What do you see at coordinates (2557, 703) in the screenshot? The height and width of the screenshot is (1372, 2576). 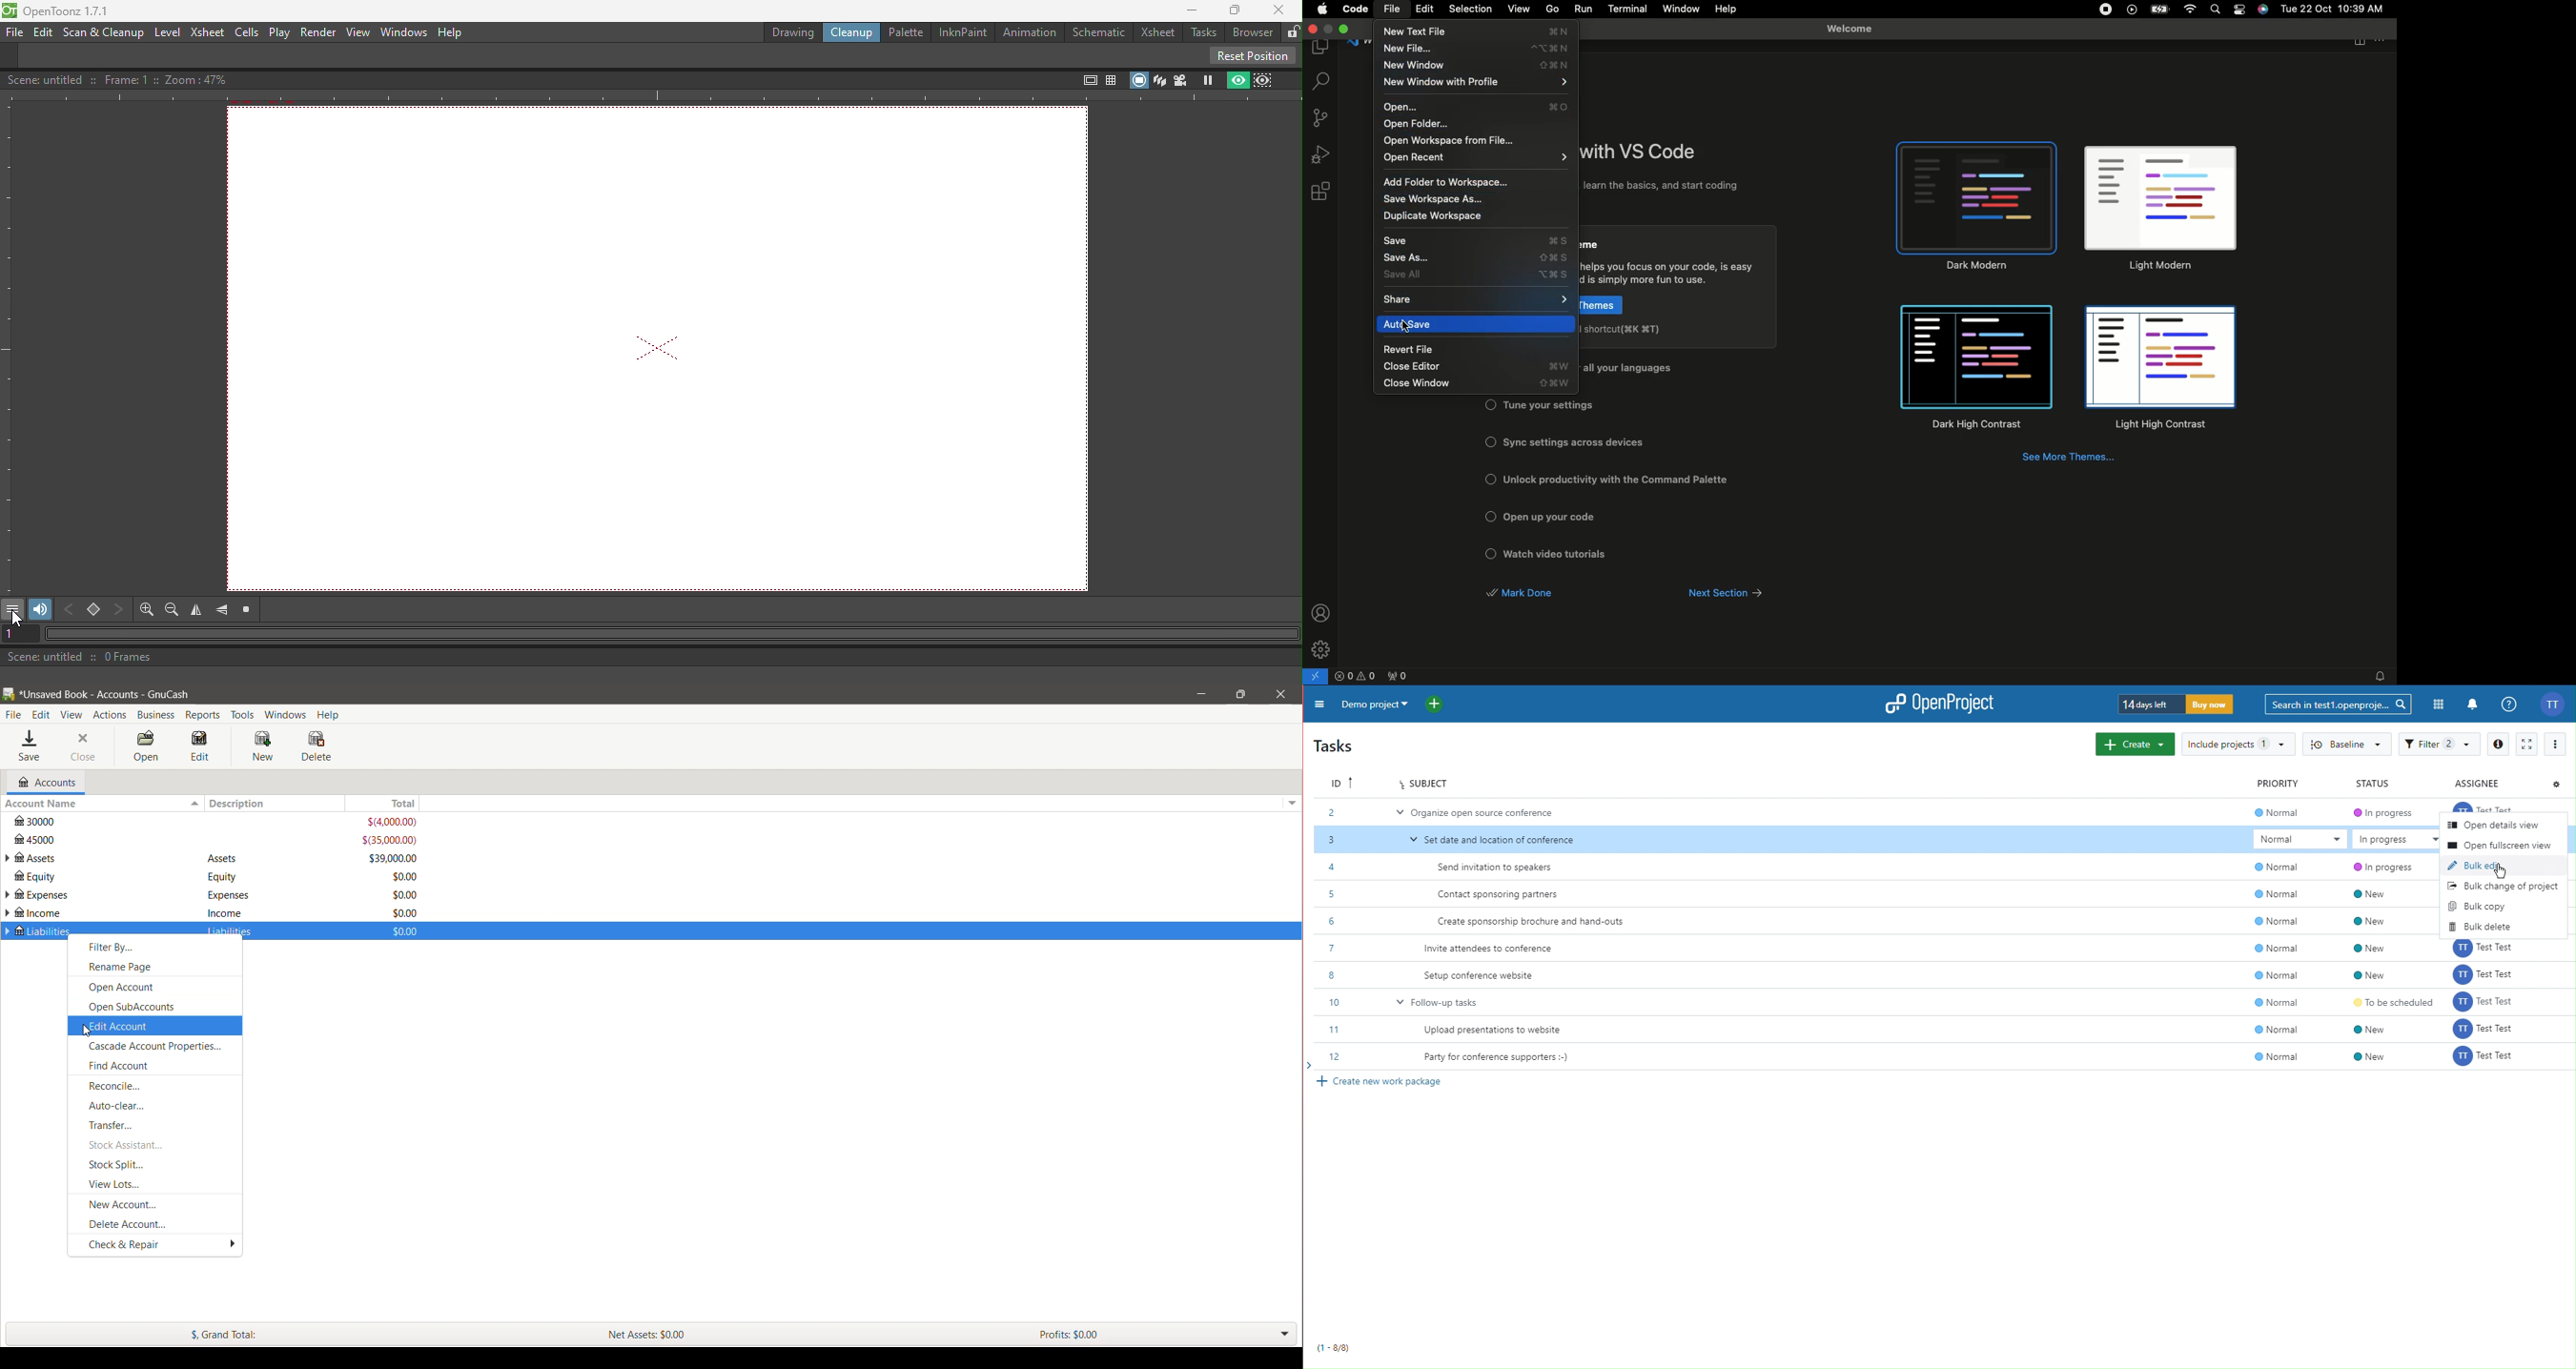 I see `Account` at bounding box center [2557, 703].